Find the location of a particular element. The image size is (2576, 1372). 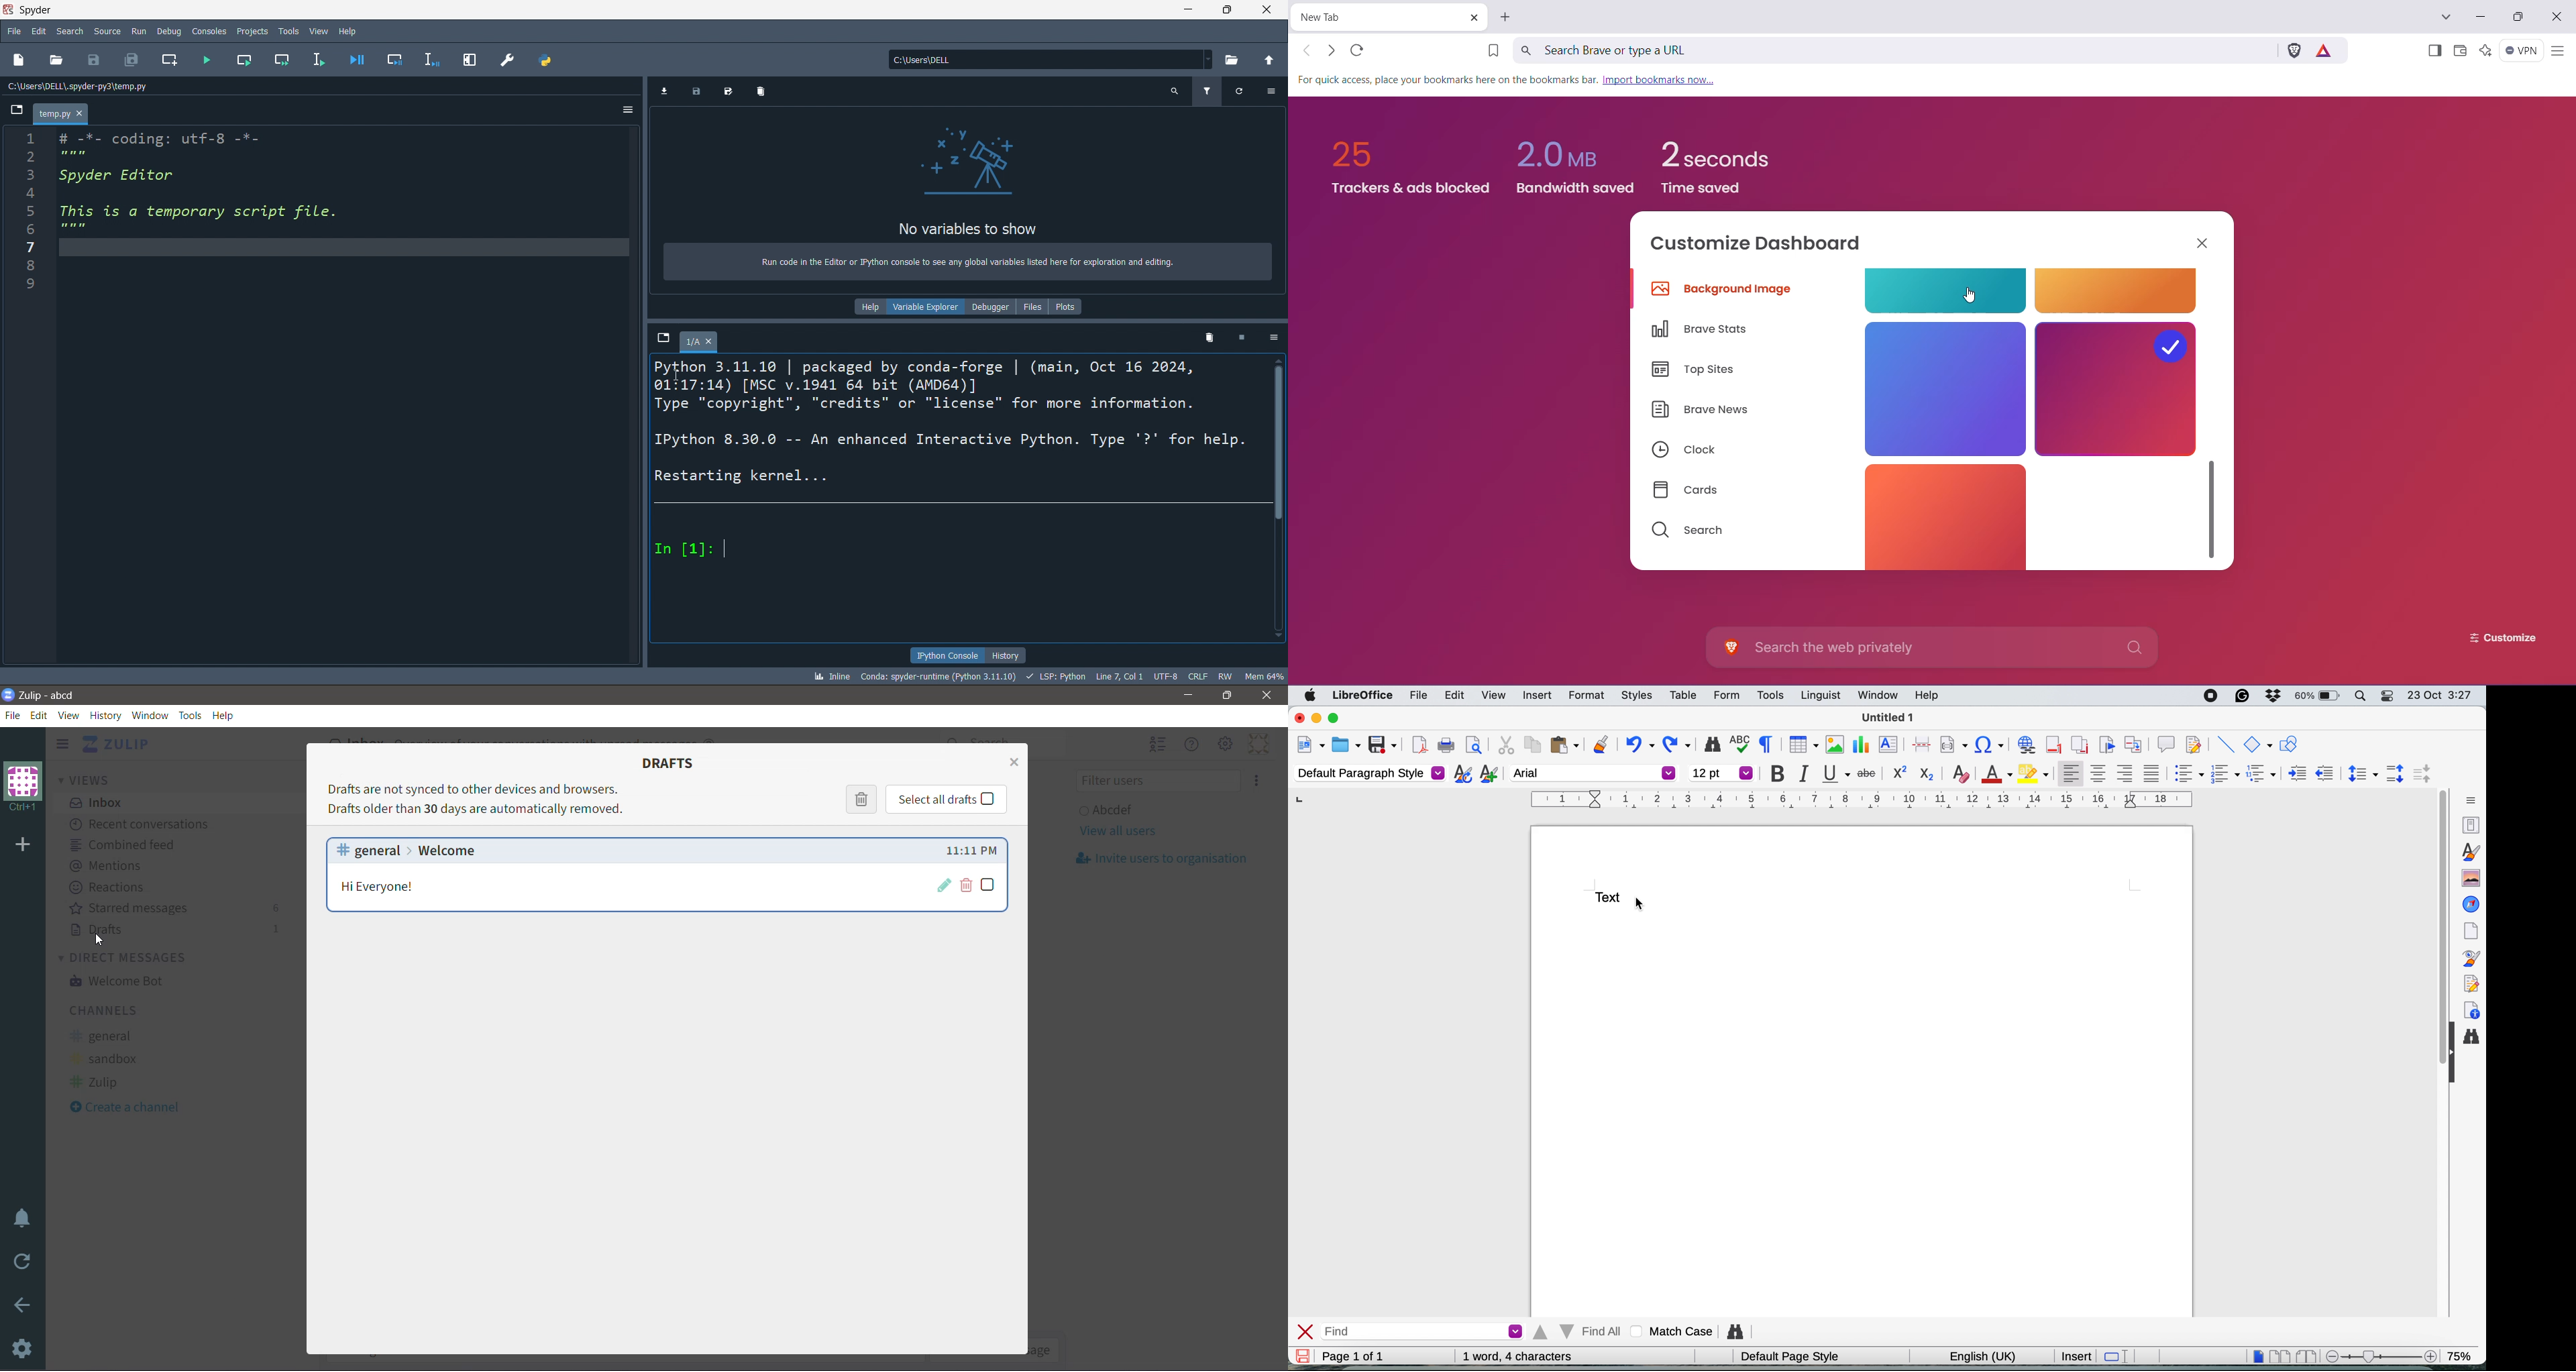

Click to select all Drafts is located at coordinates (951, 799).